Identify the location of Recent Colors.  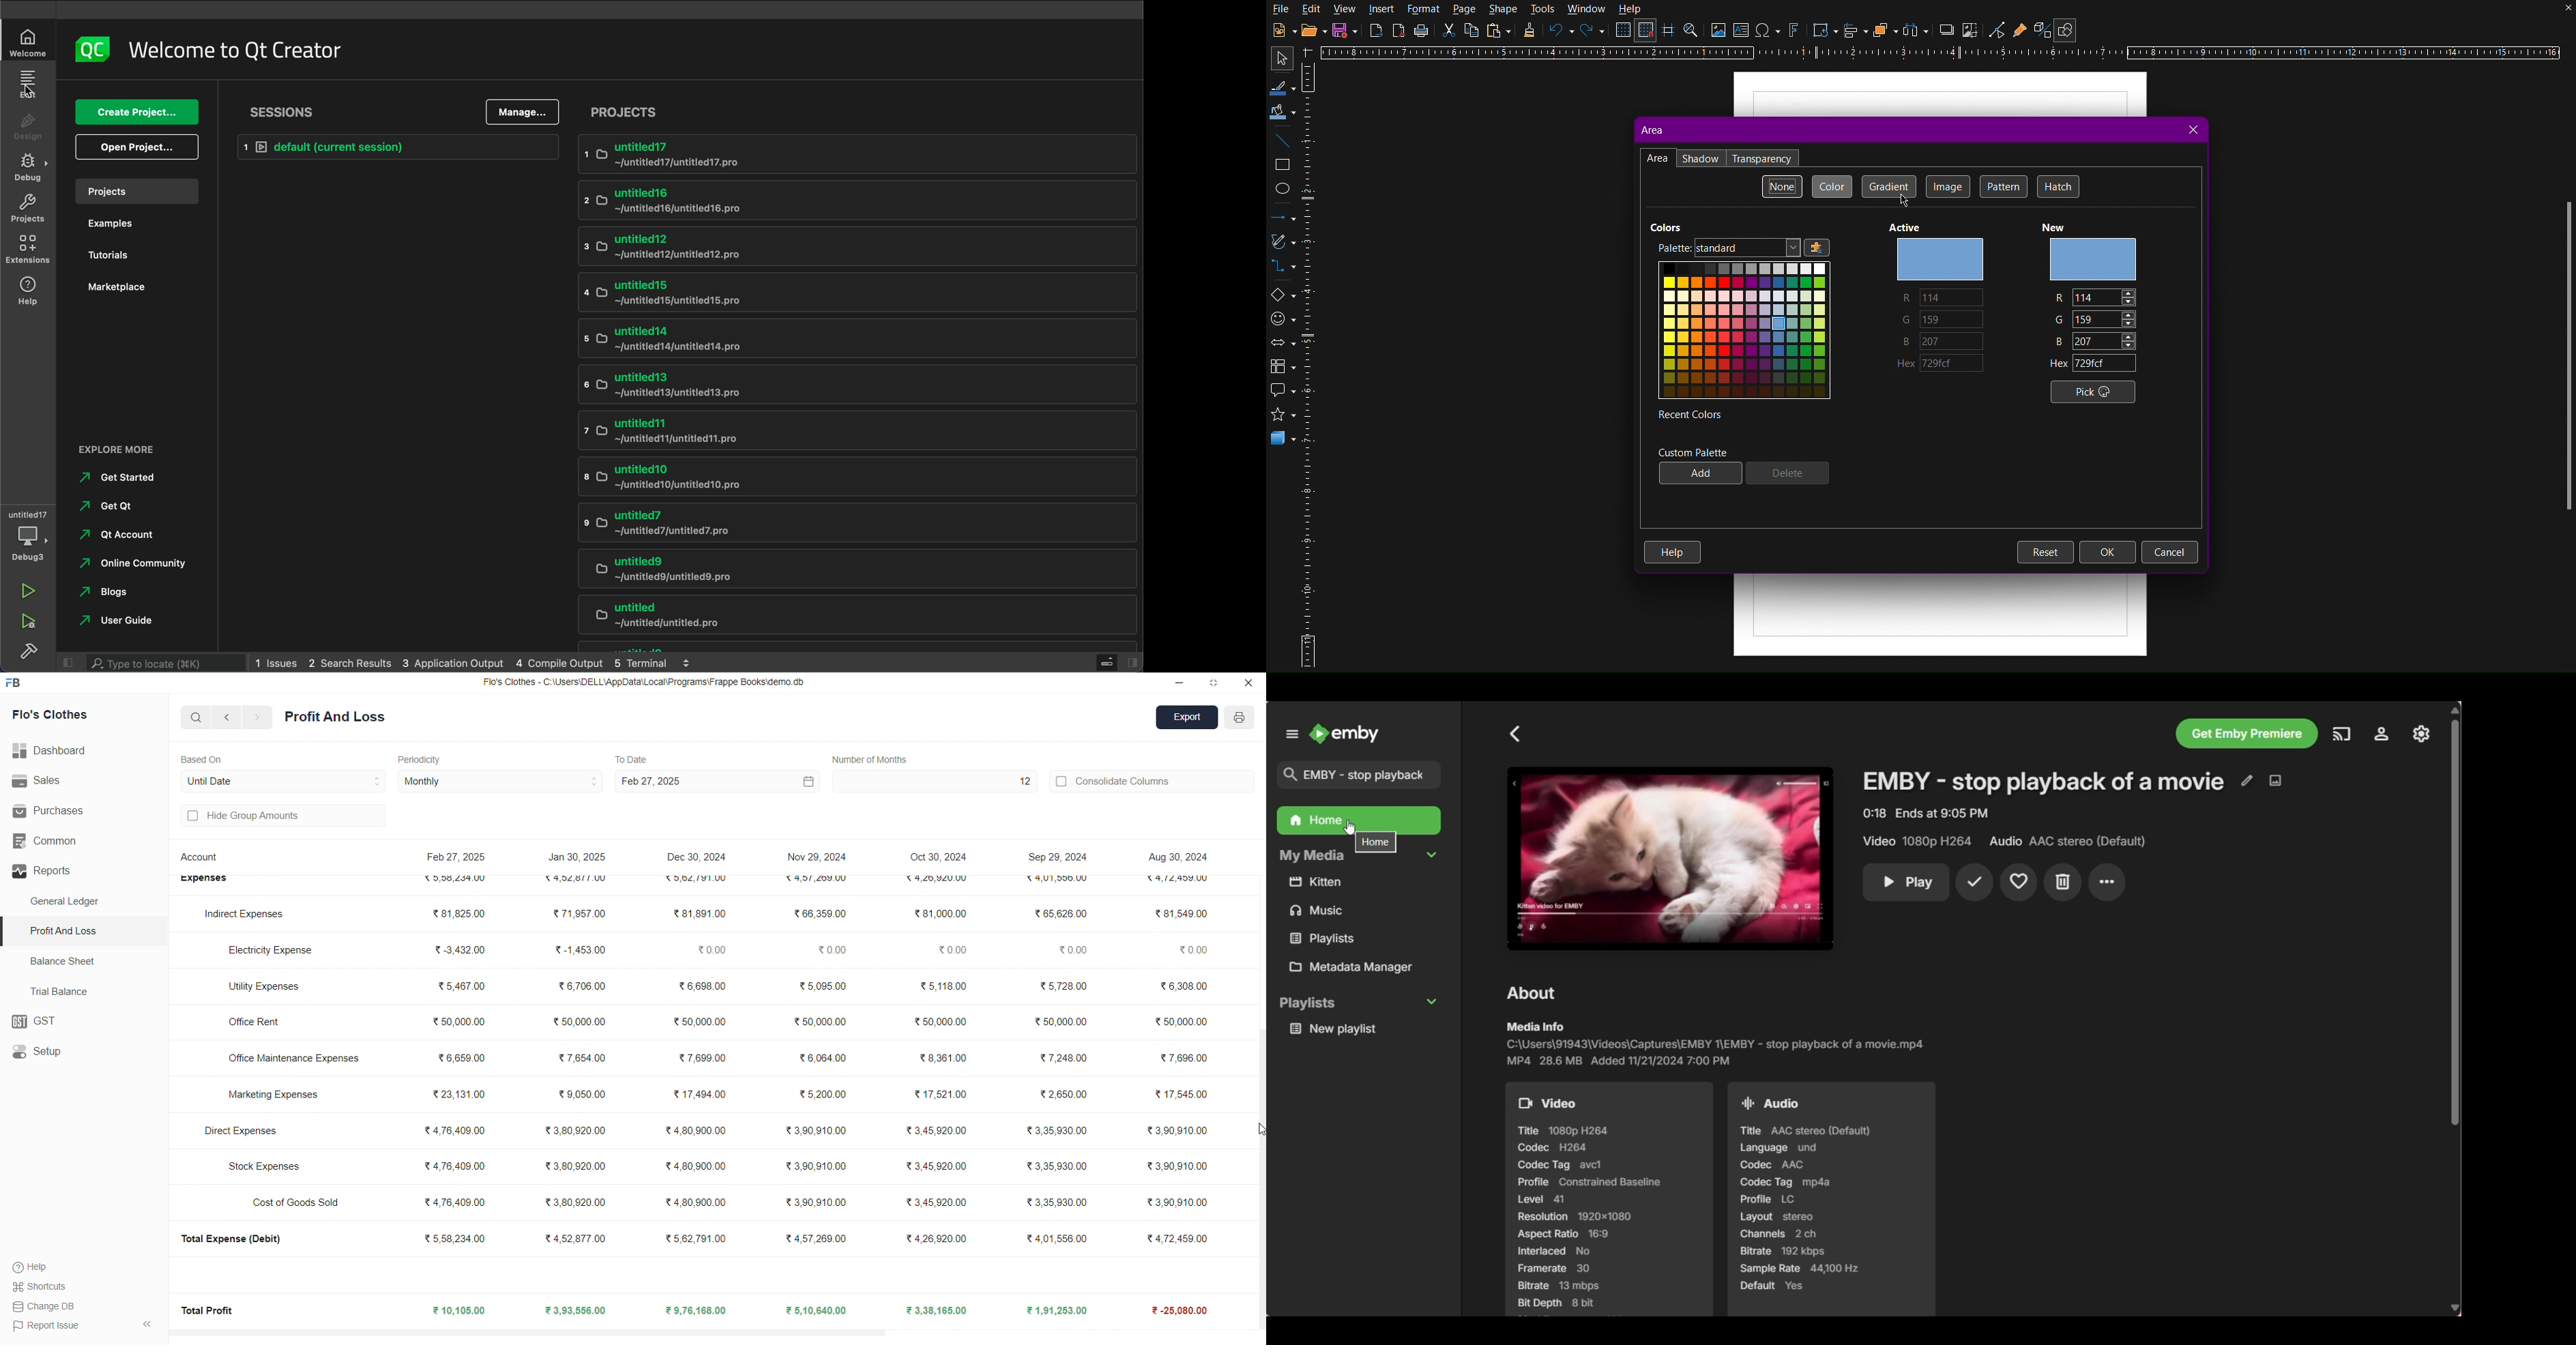
(1688, 414).